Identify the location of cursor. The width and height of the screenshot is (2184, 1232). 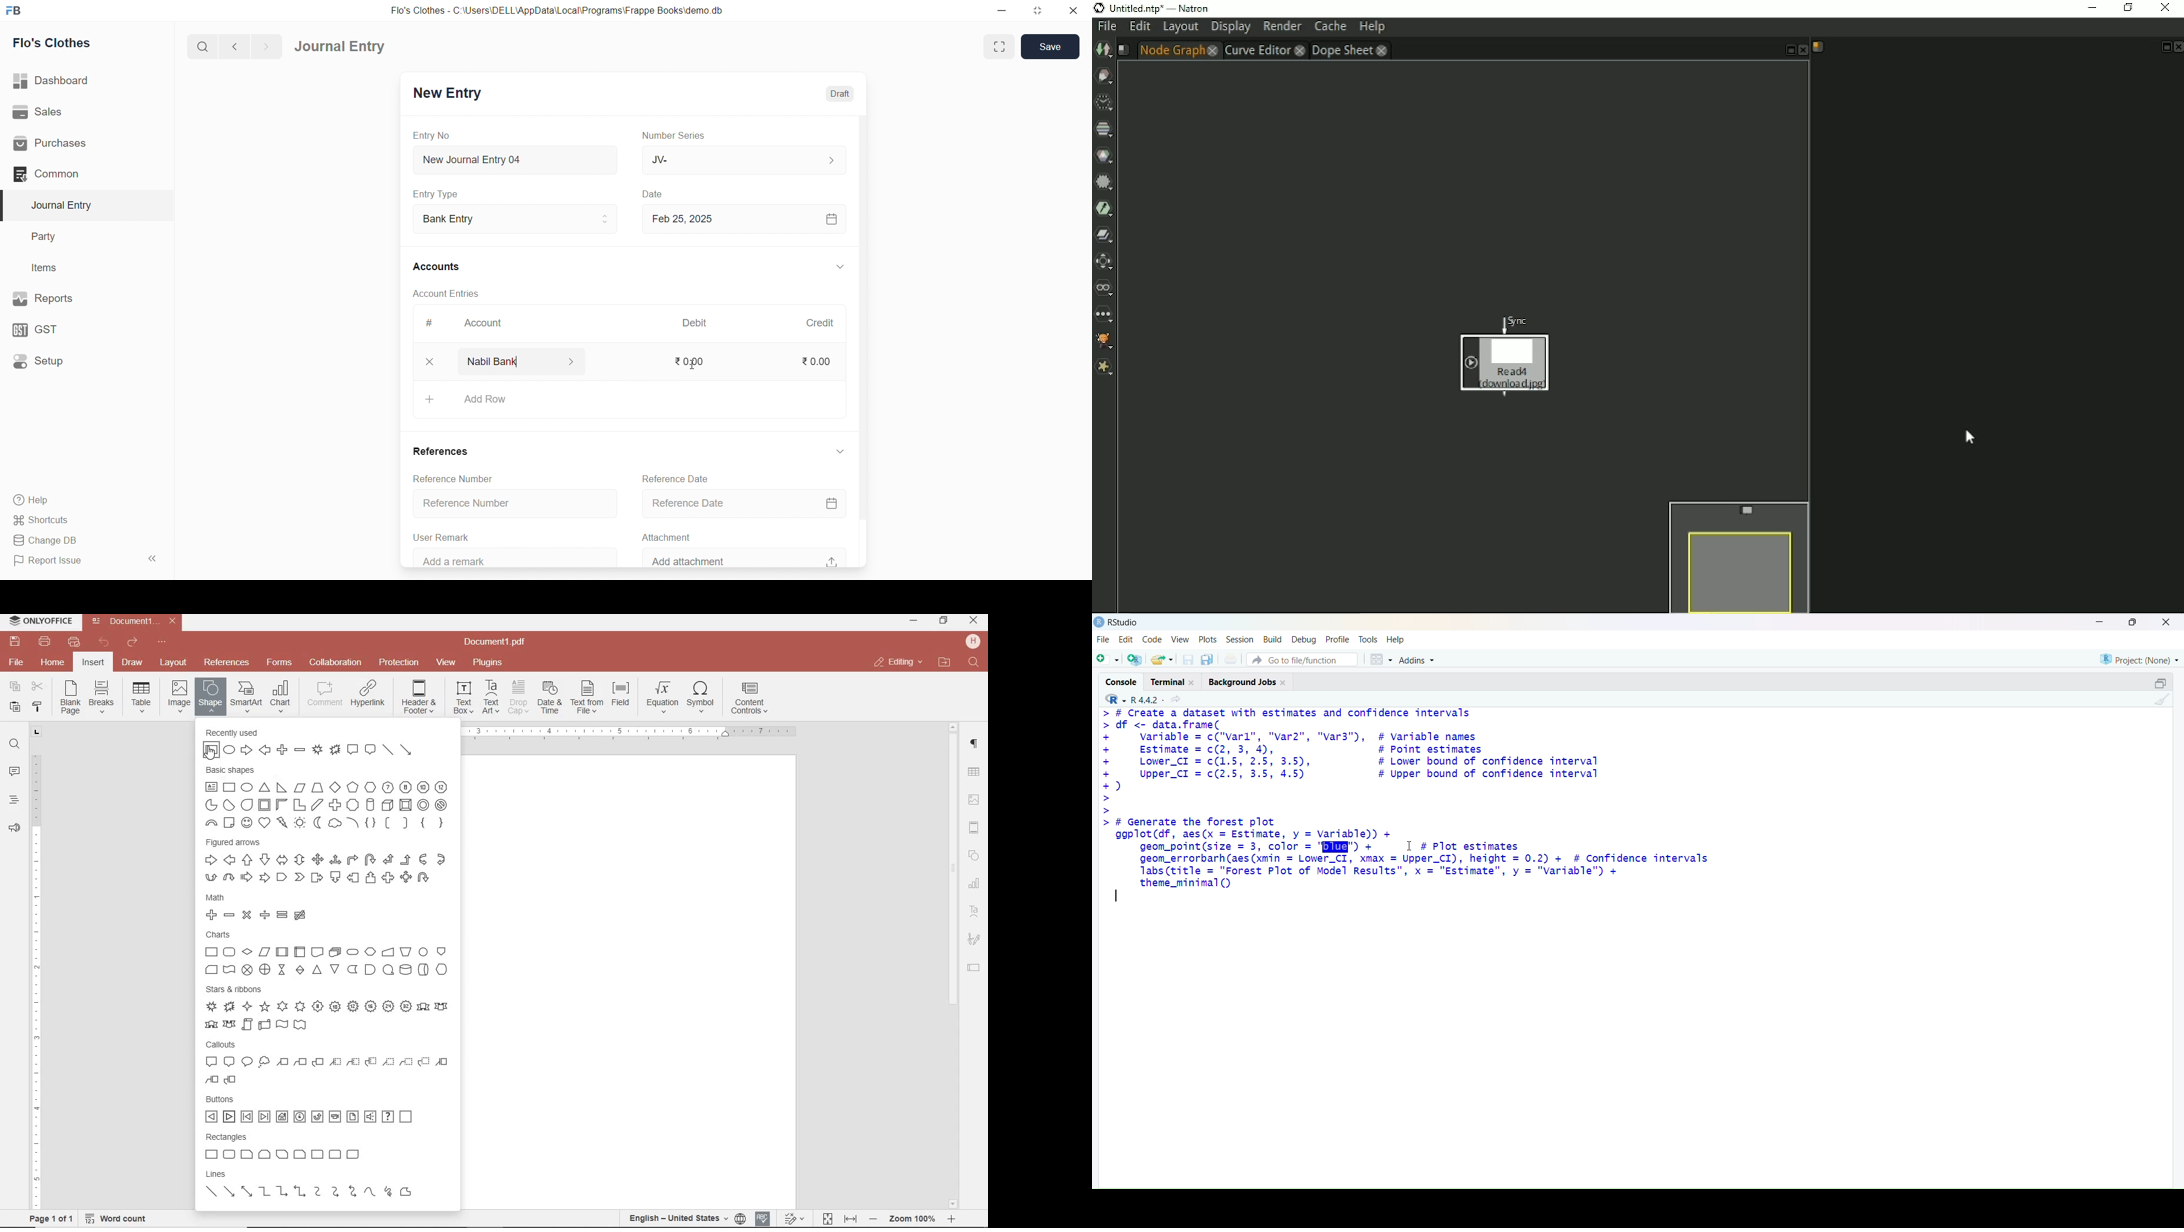
(1409, 847).